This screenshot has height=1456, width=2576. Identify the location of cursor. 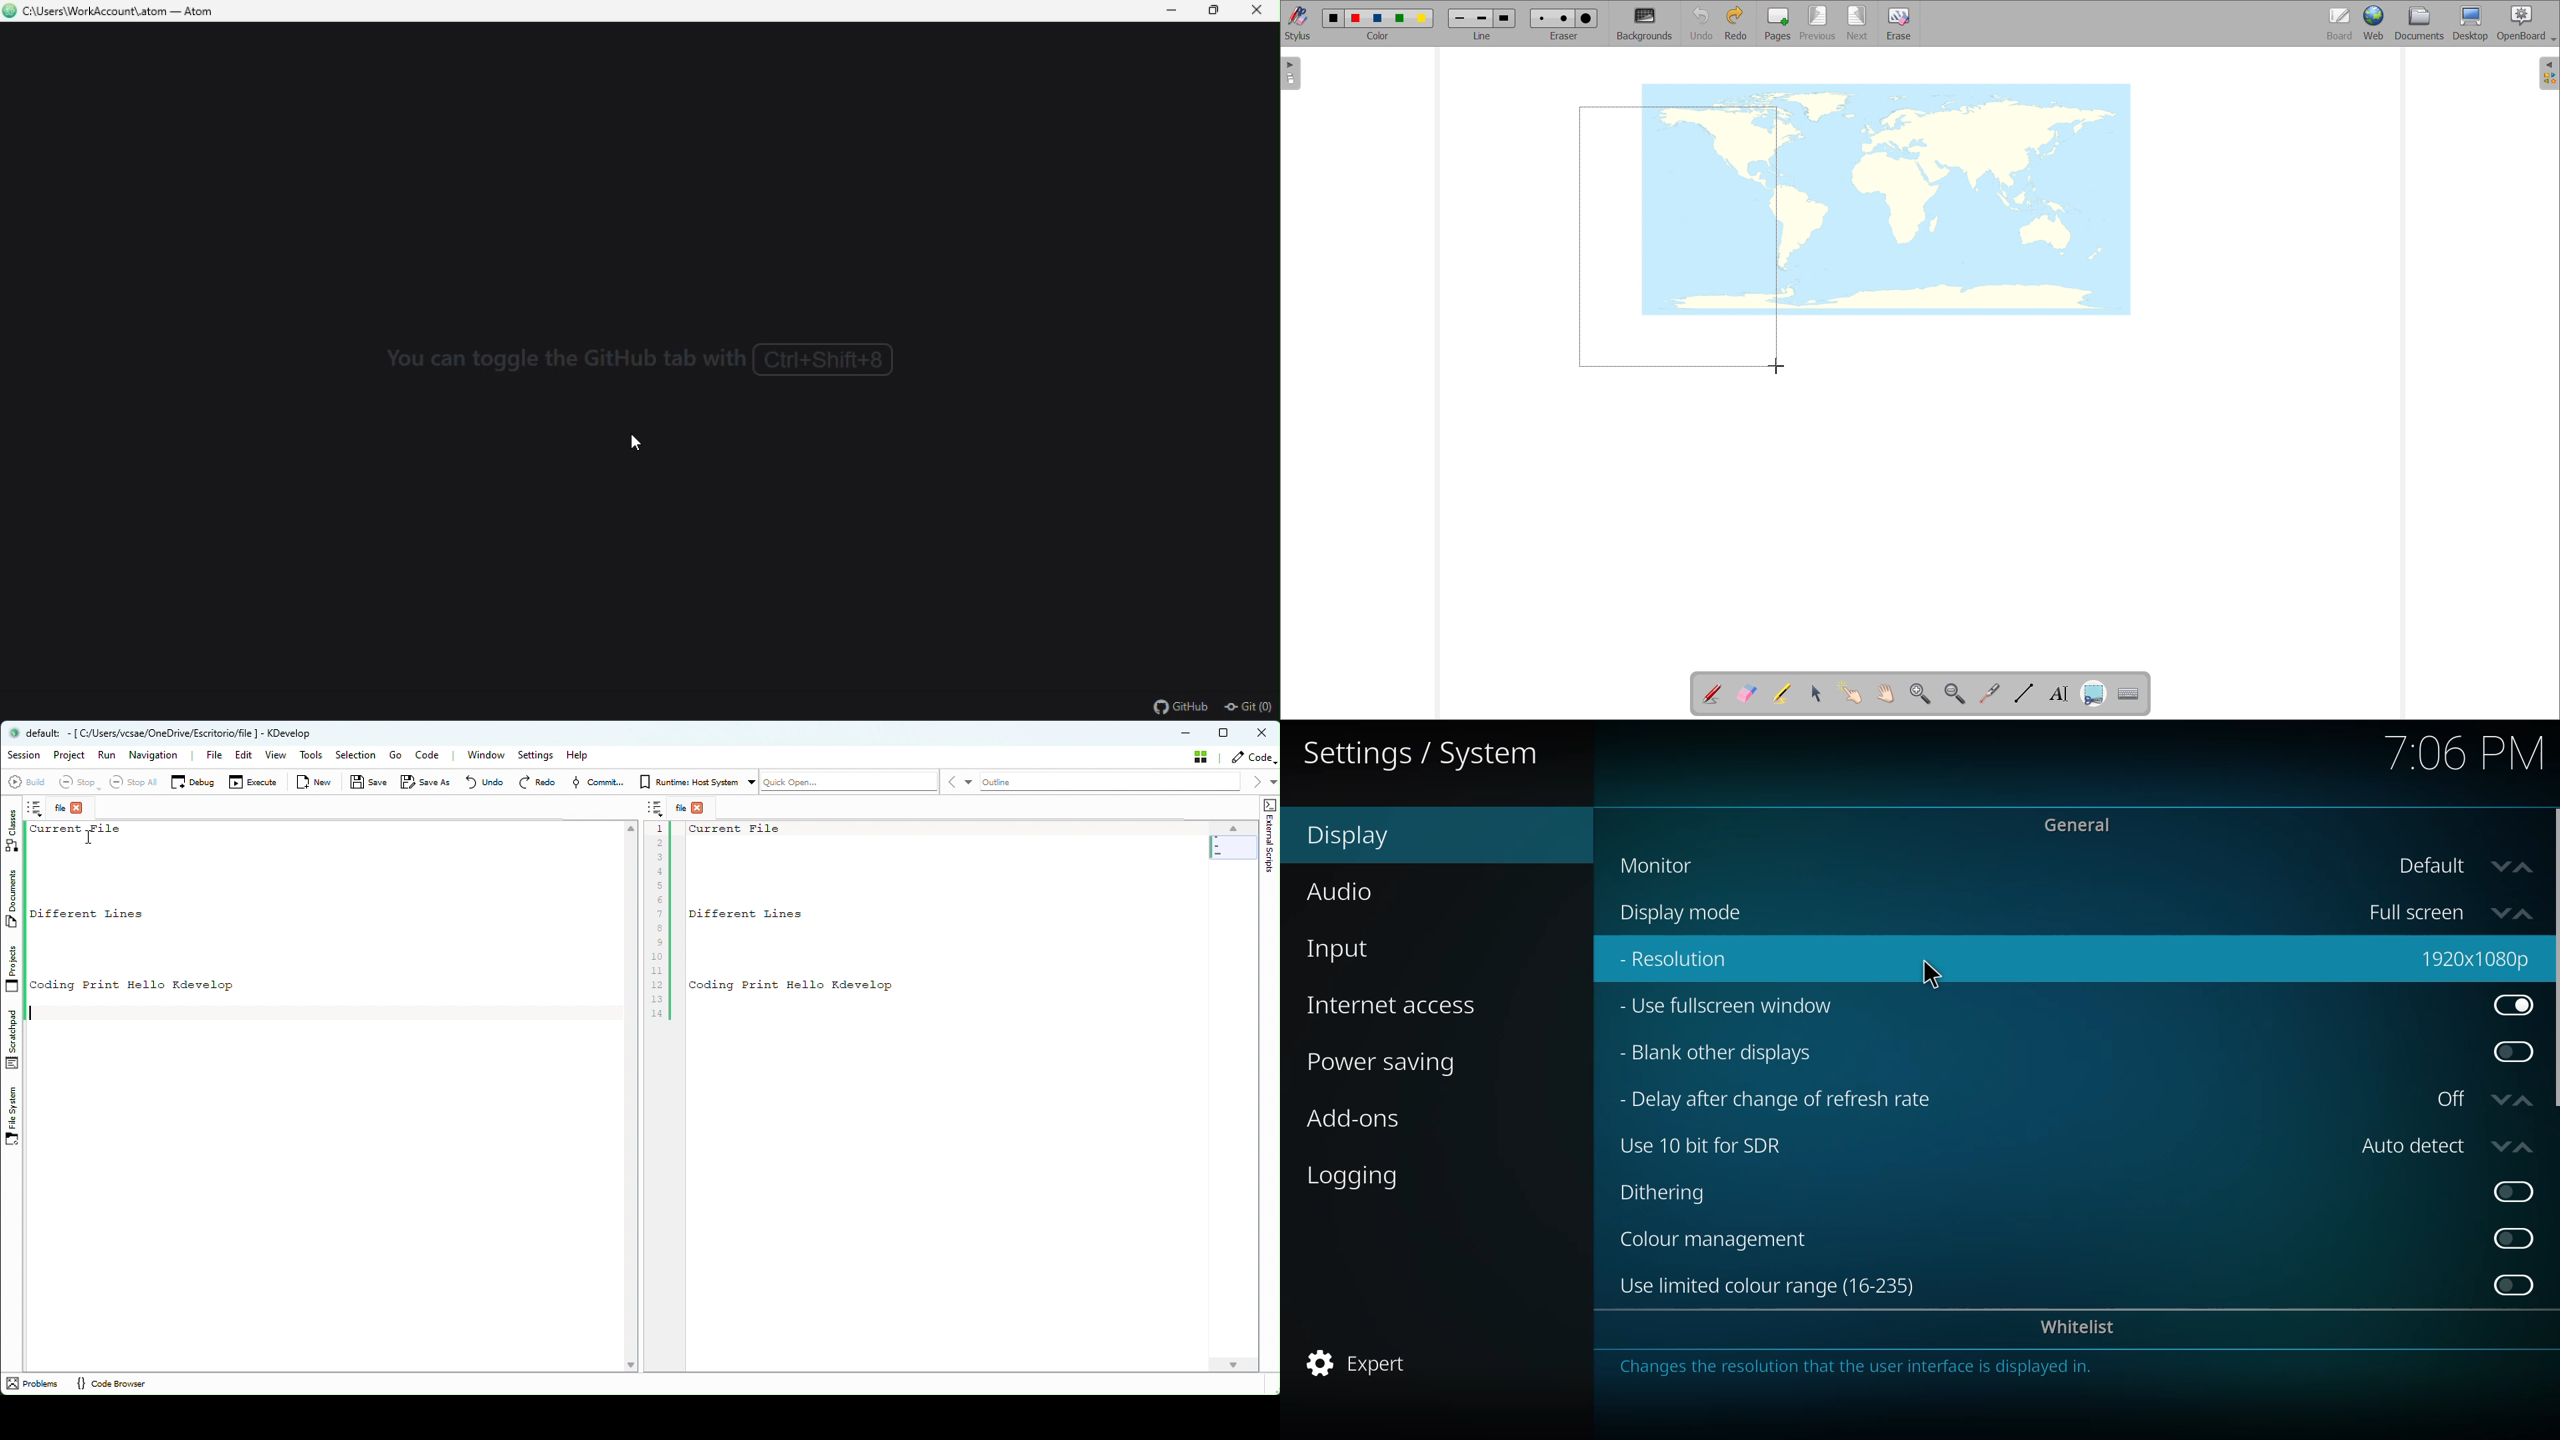
(1927, 975).